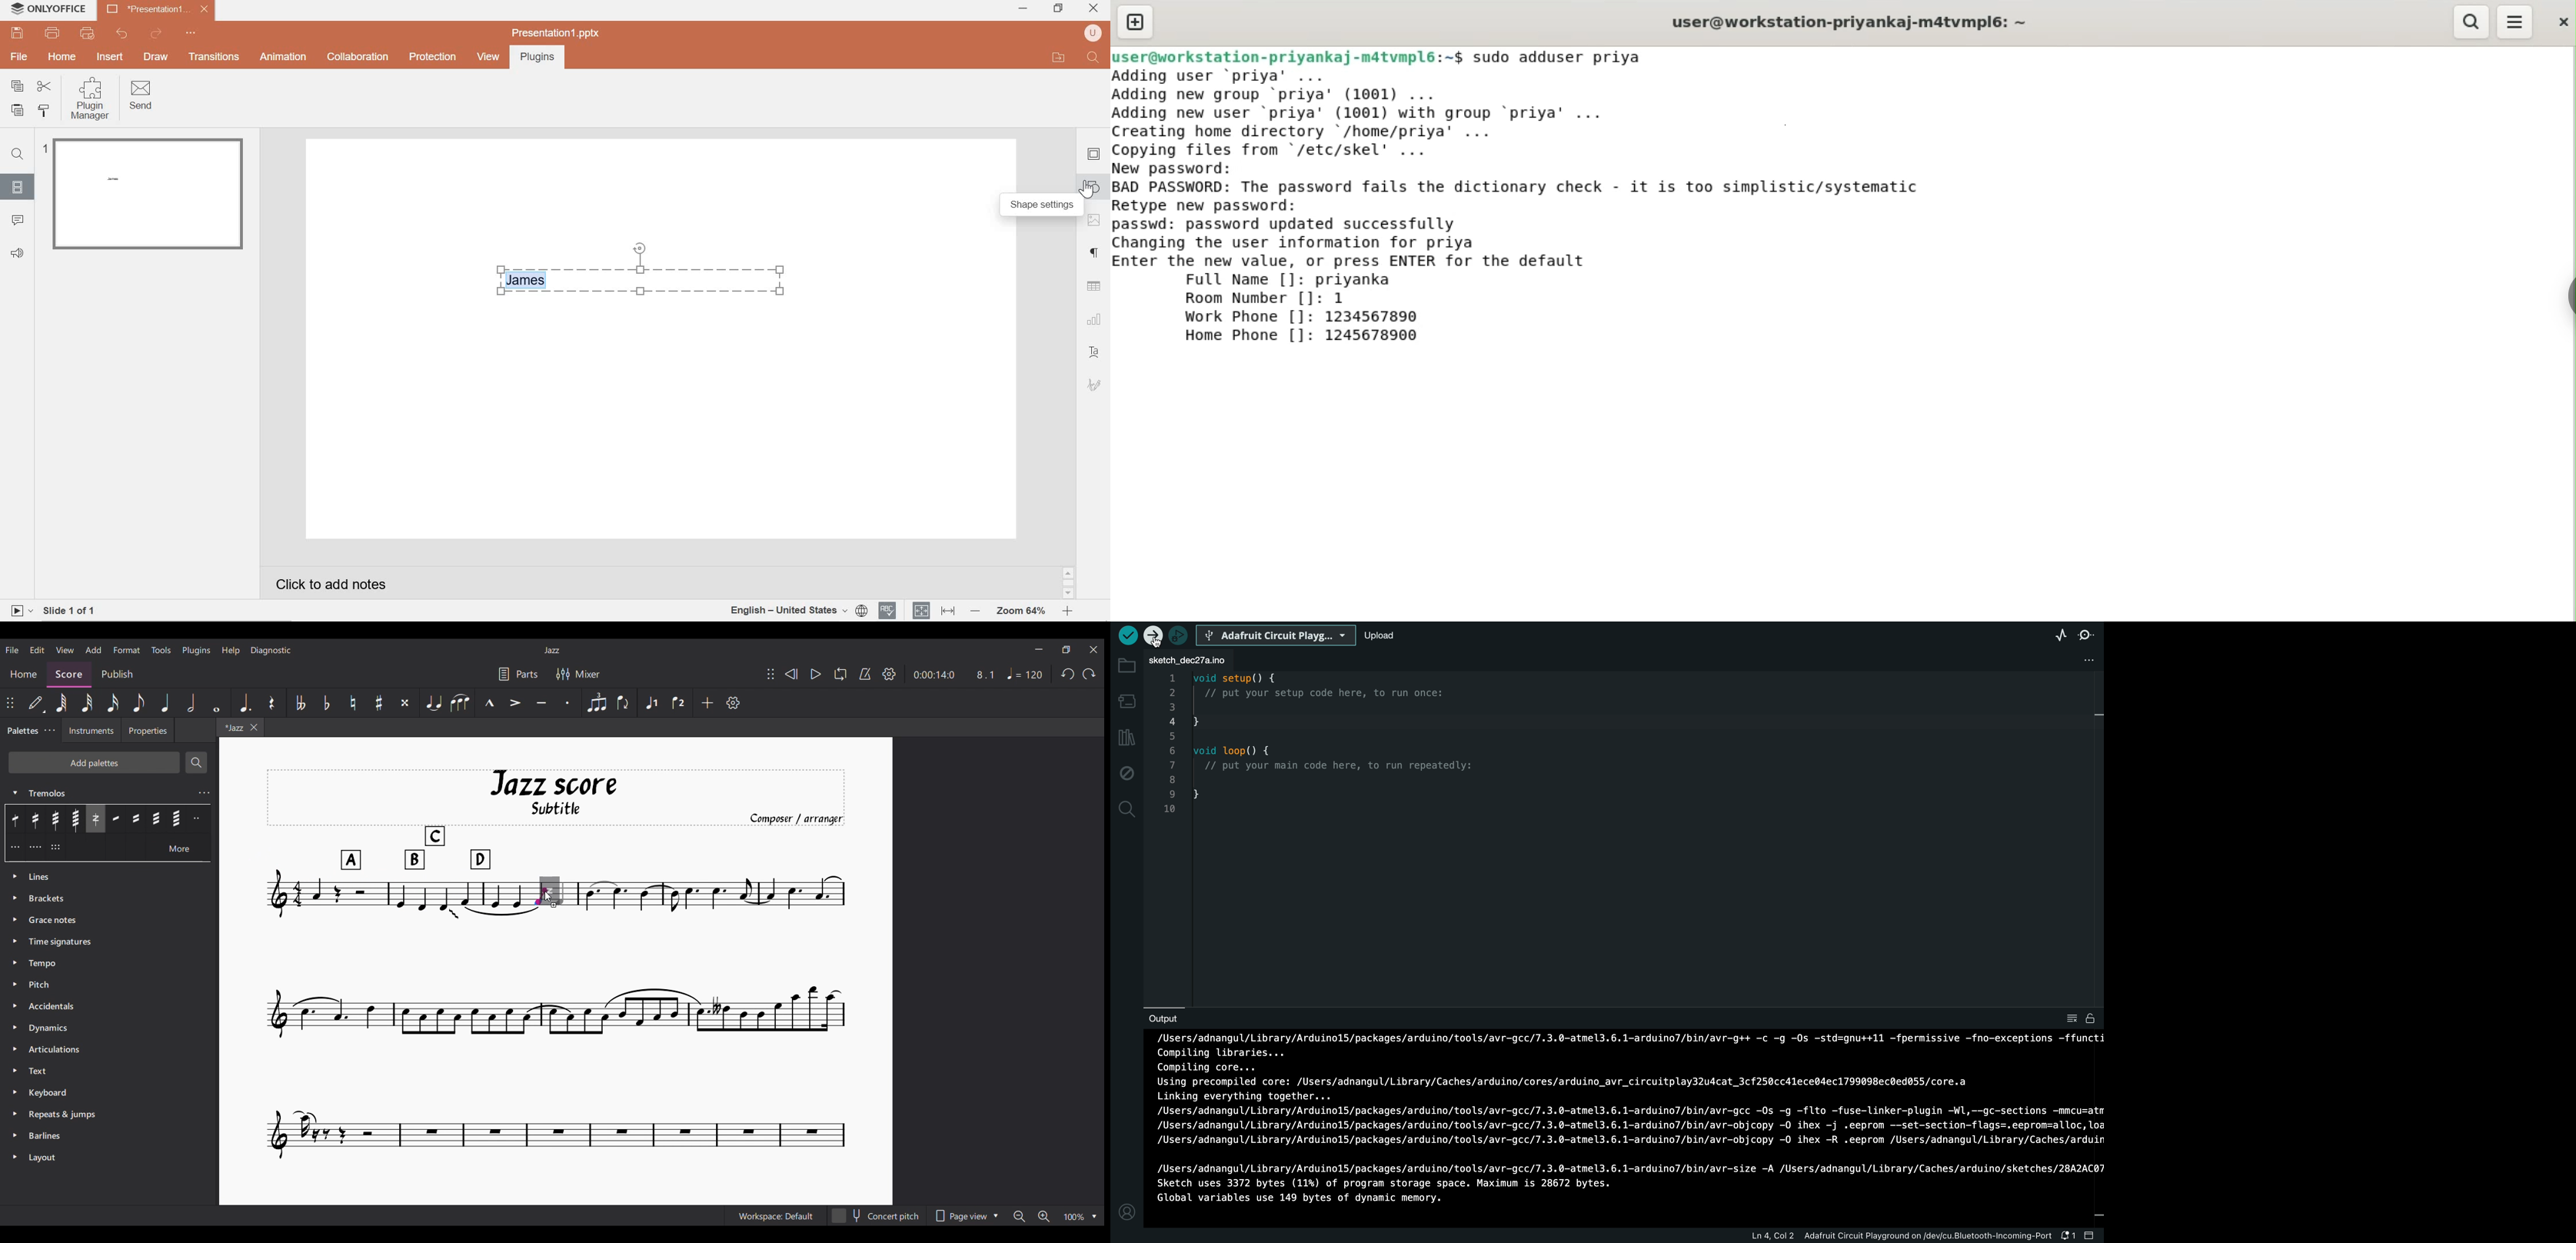 The width and height of the screenshot is (2576, 1260). Describe the element at coordinates (1093, 34) in the screenshot. I see `user` at that location.